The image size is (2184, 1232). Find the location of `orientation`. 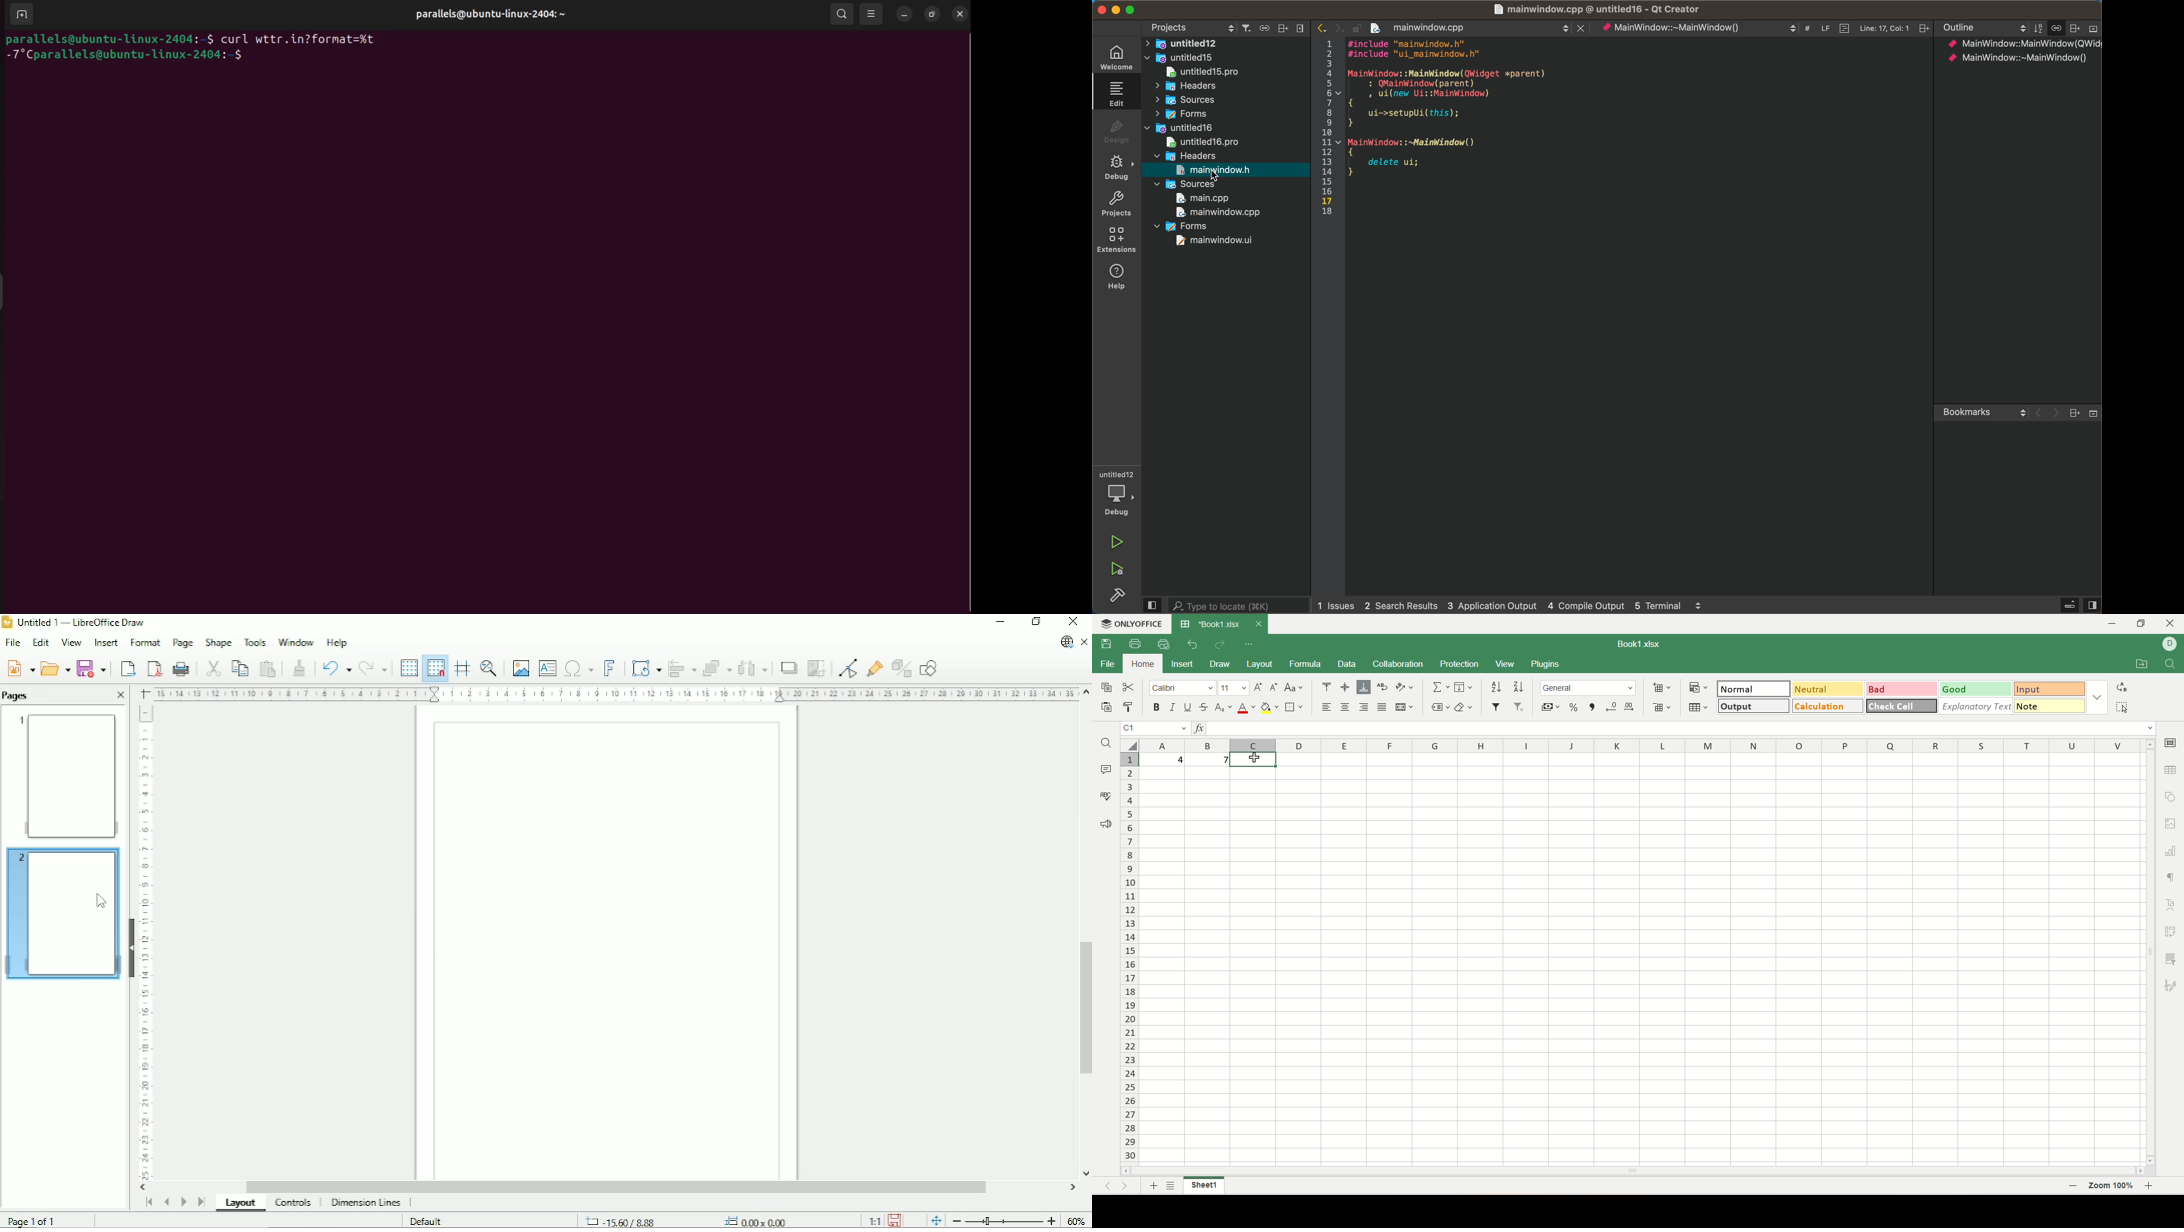

orientation is located at coordinates (1404, 687).